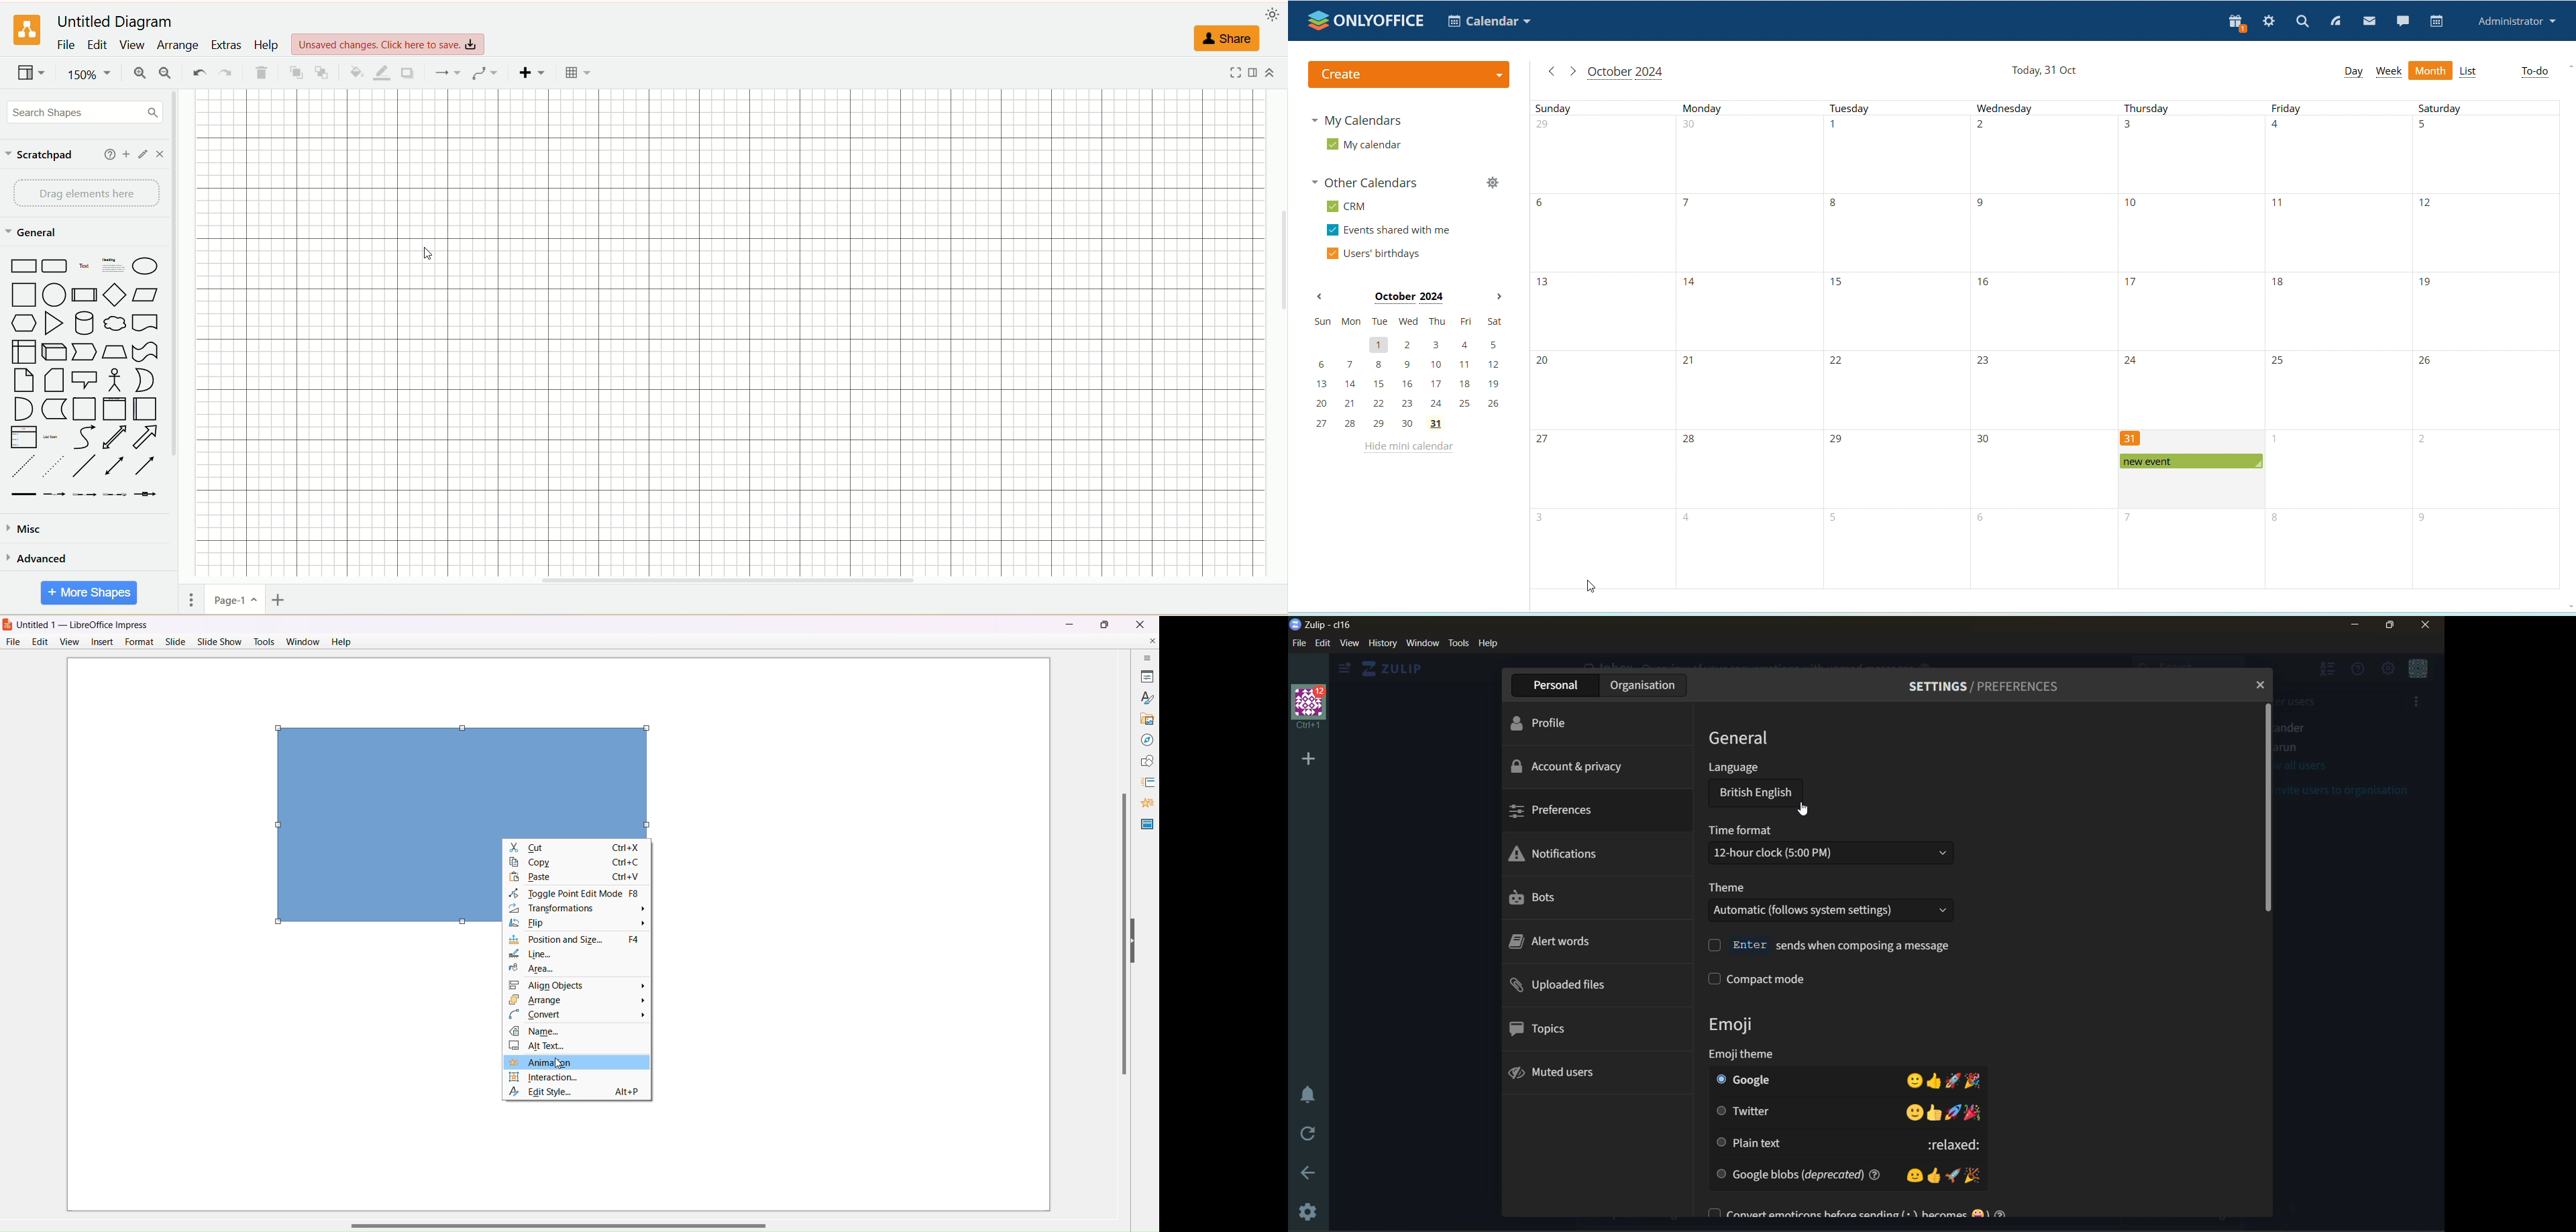  Describe the element at coordinates (1572, 987) in the screenshot. I see `uploaded files` at that location.